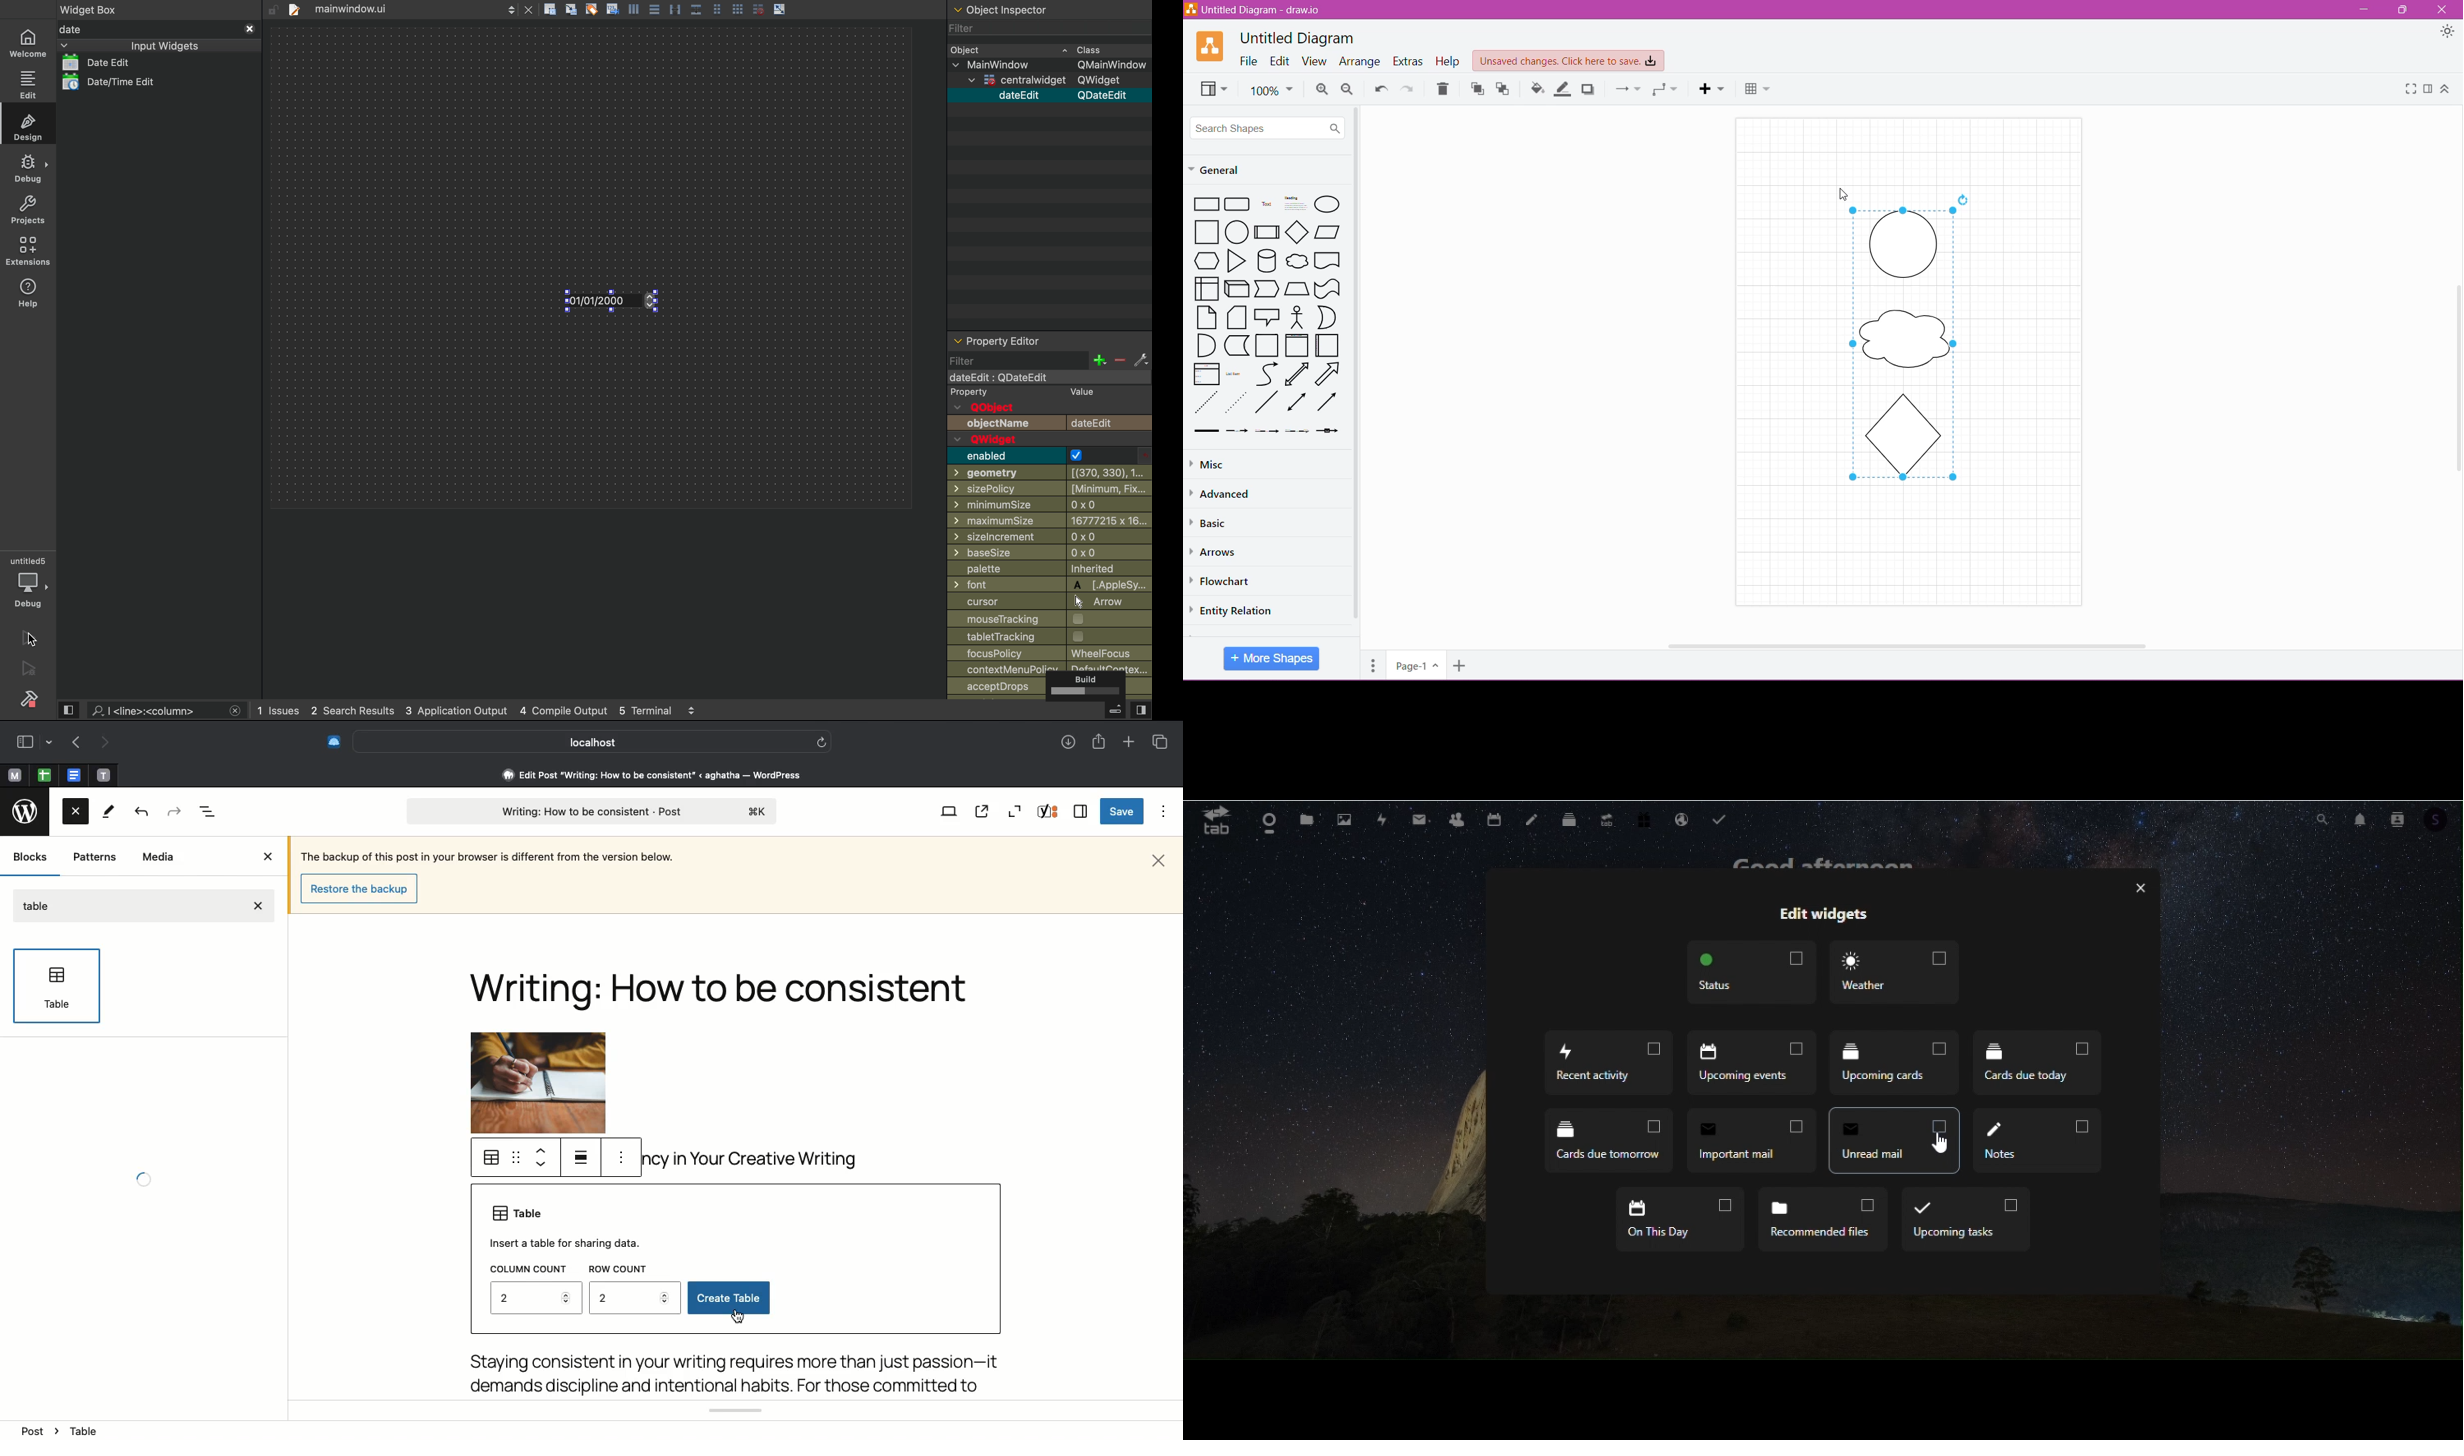 The height and width of the screenshot is (1456, 2464). Describe the element at coordinates (696, 8) in the screenshot. I see `distribute vertically` at that location.